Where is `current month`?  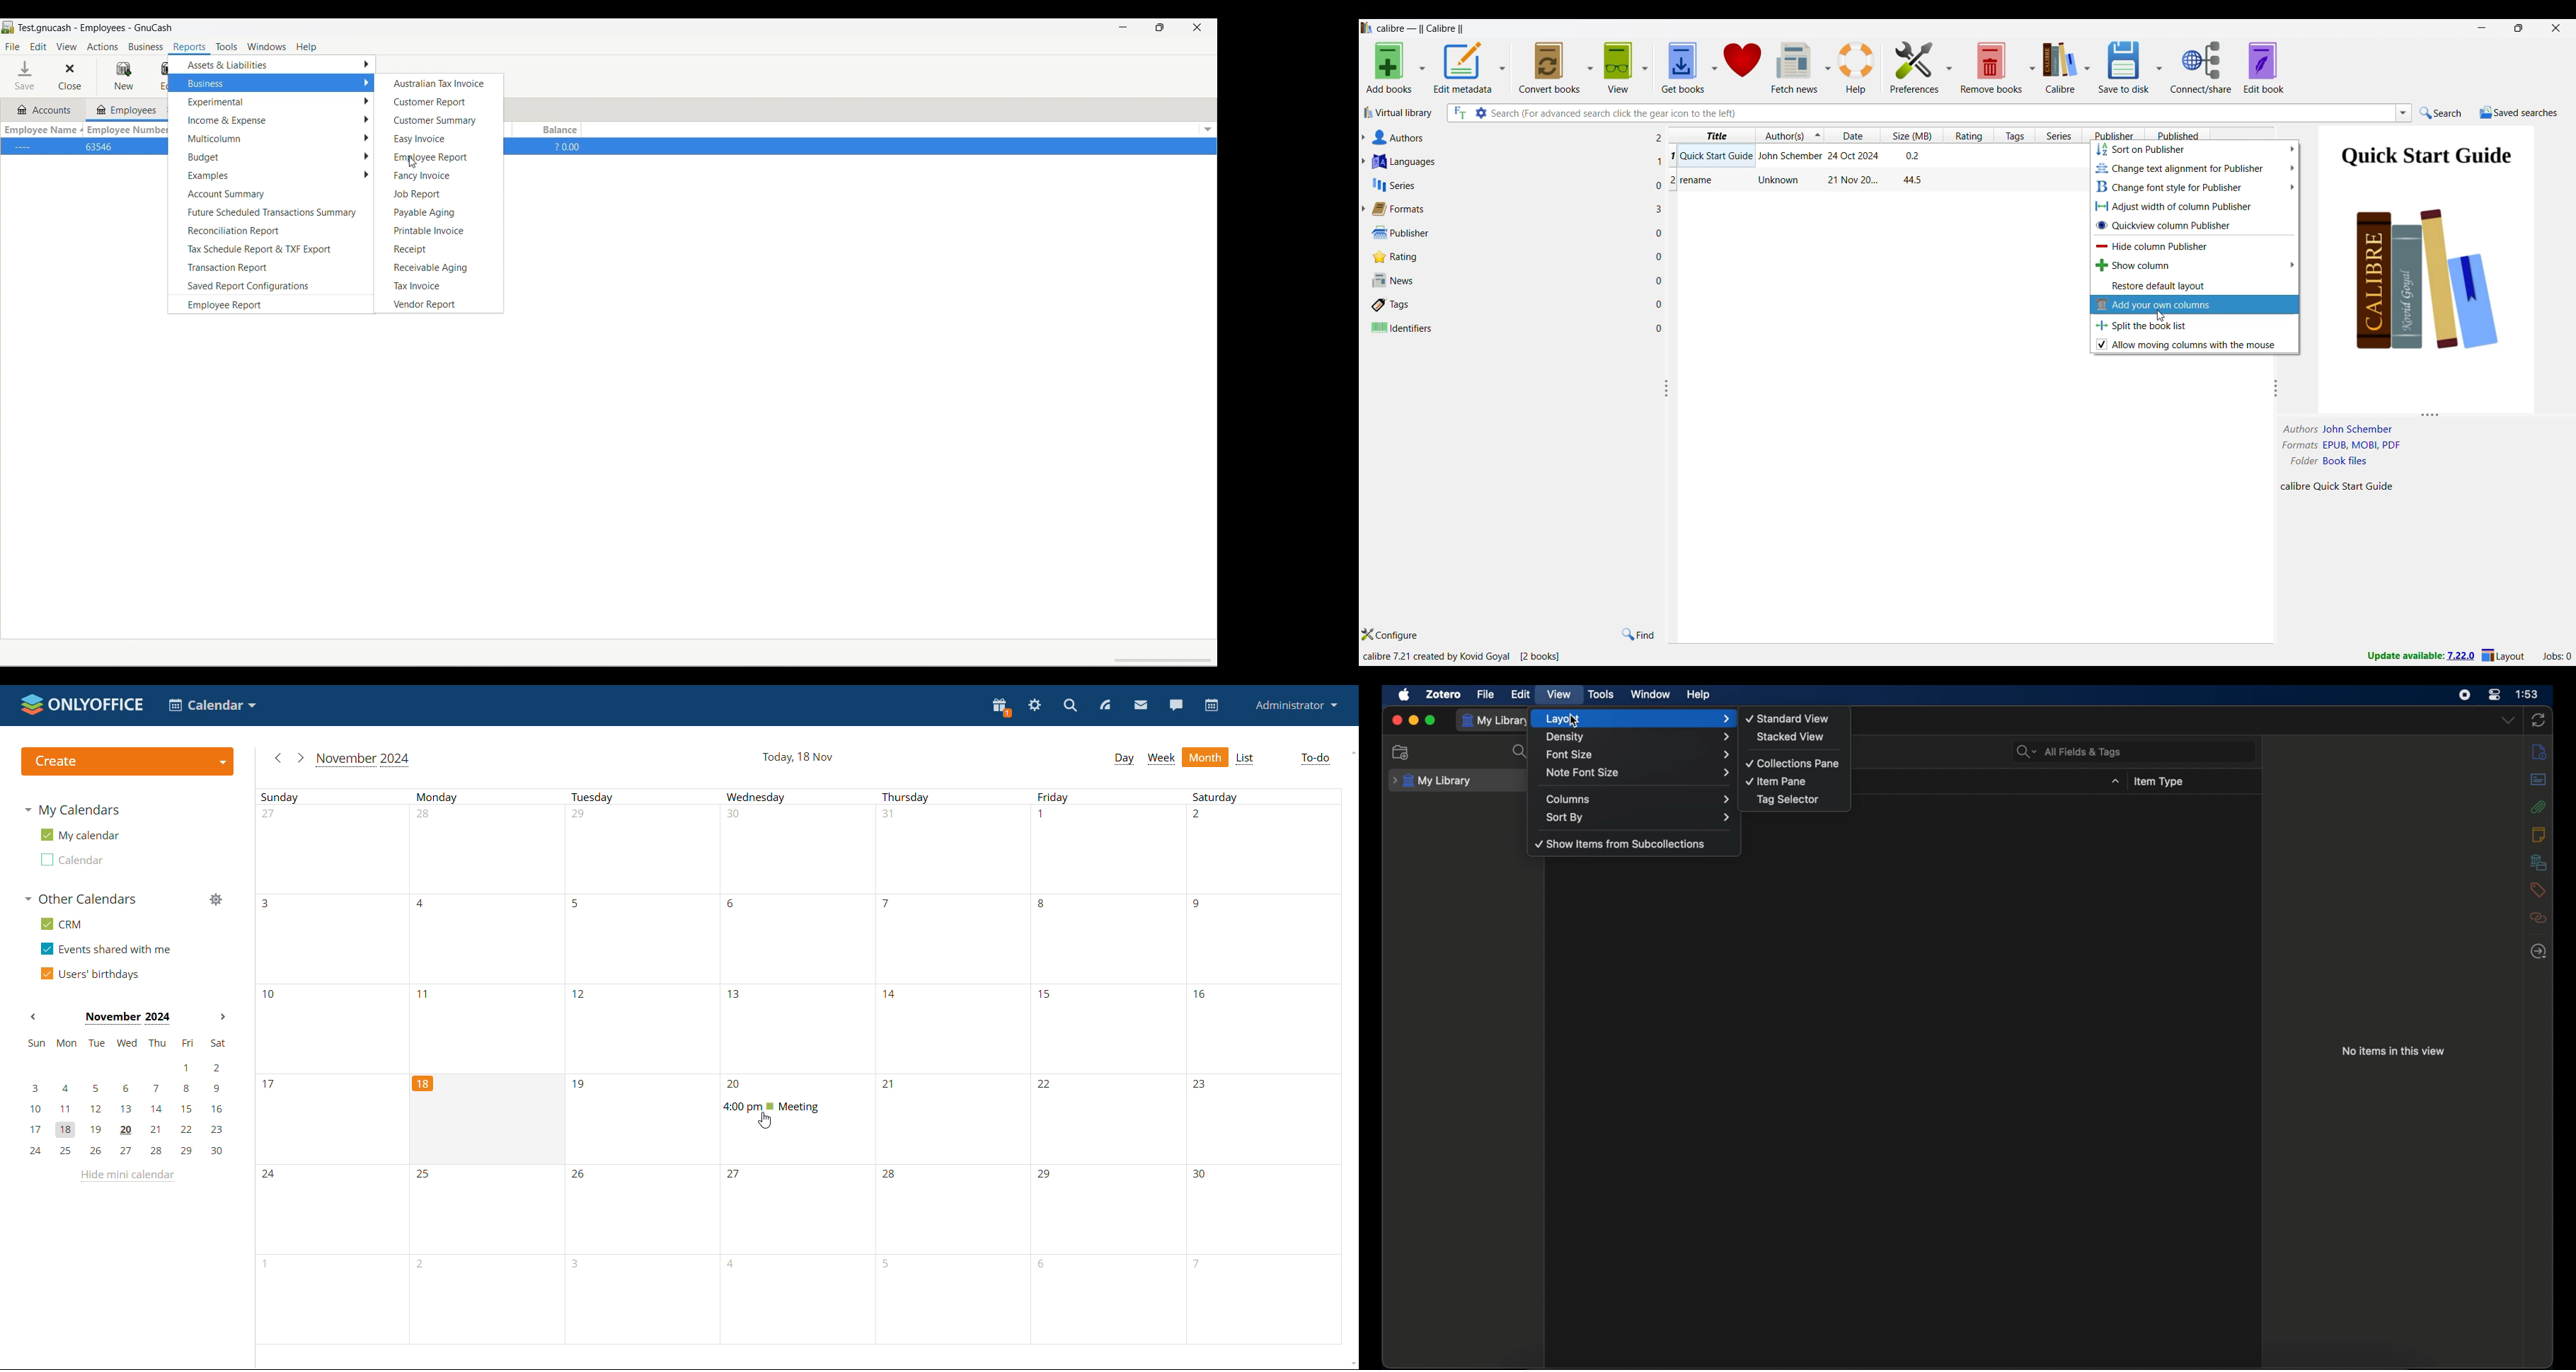
current month is located at coordinates (364, 761).